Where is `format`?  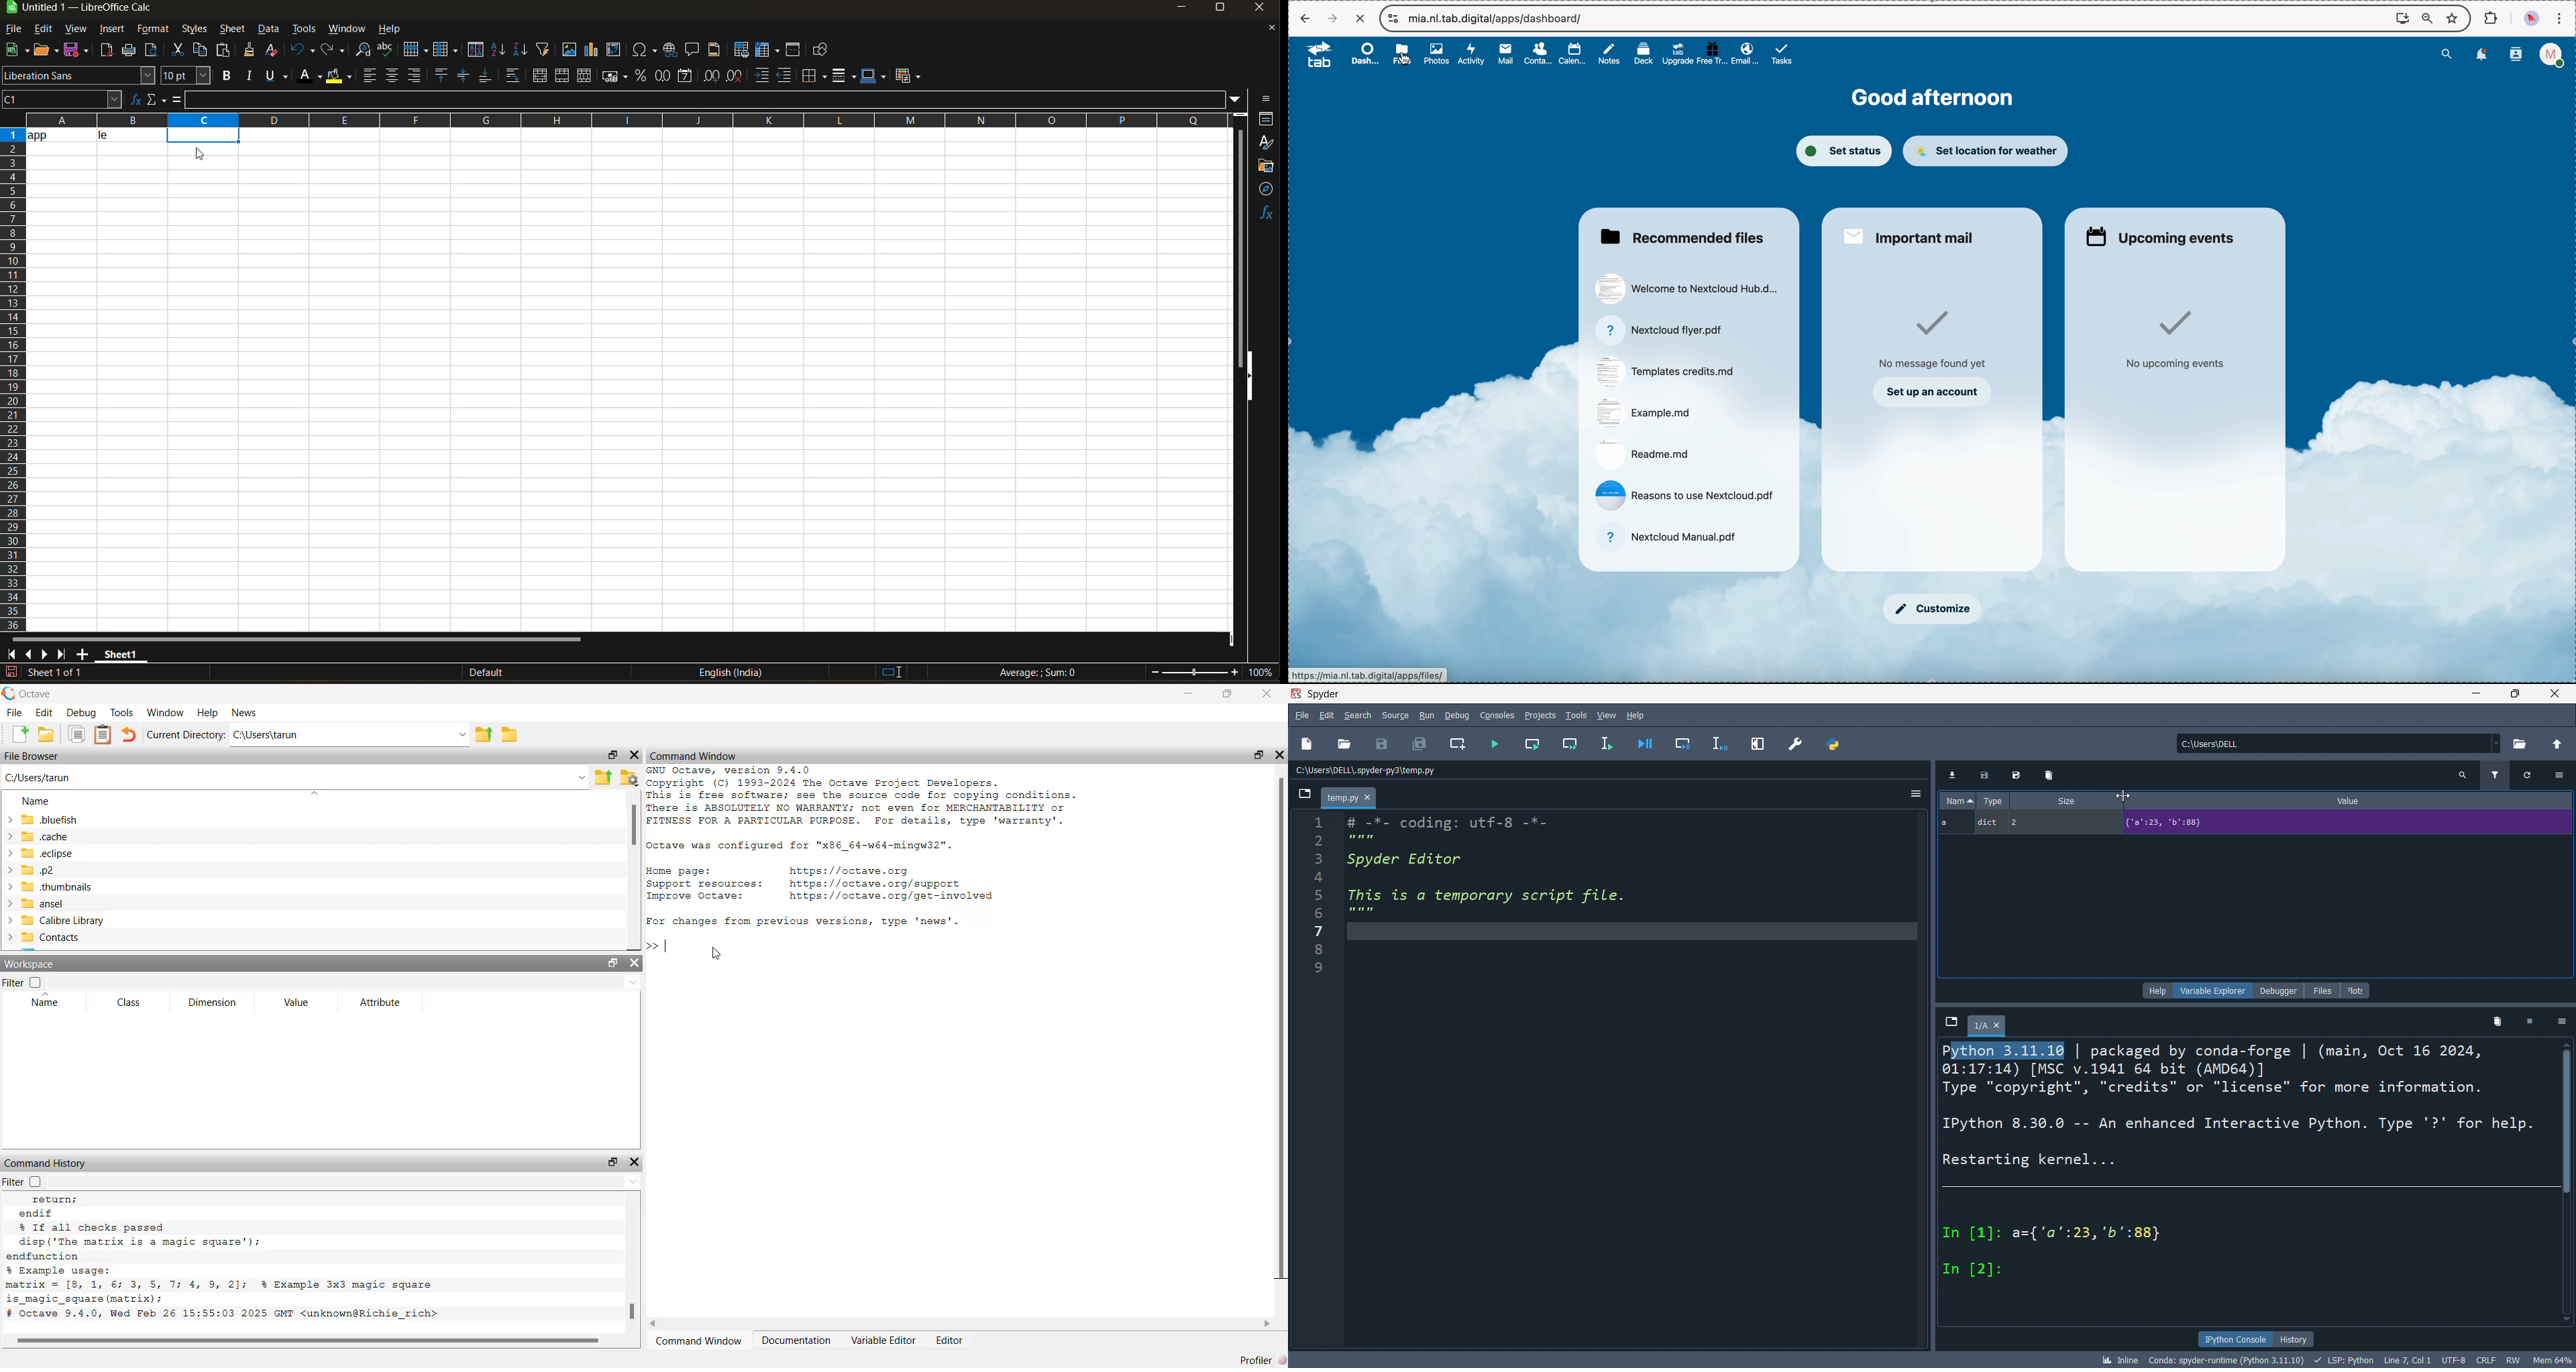
format is located at coordinates (154, 31).